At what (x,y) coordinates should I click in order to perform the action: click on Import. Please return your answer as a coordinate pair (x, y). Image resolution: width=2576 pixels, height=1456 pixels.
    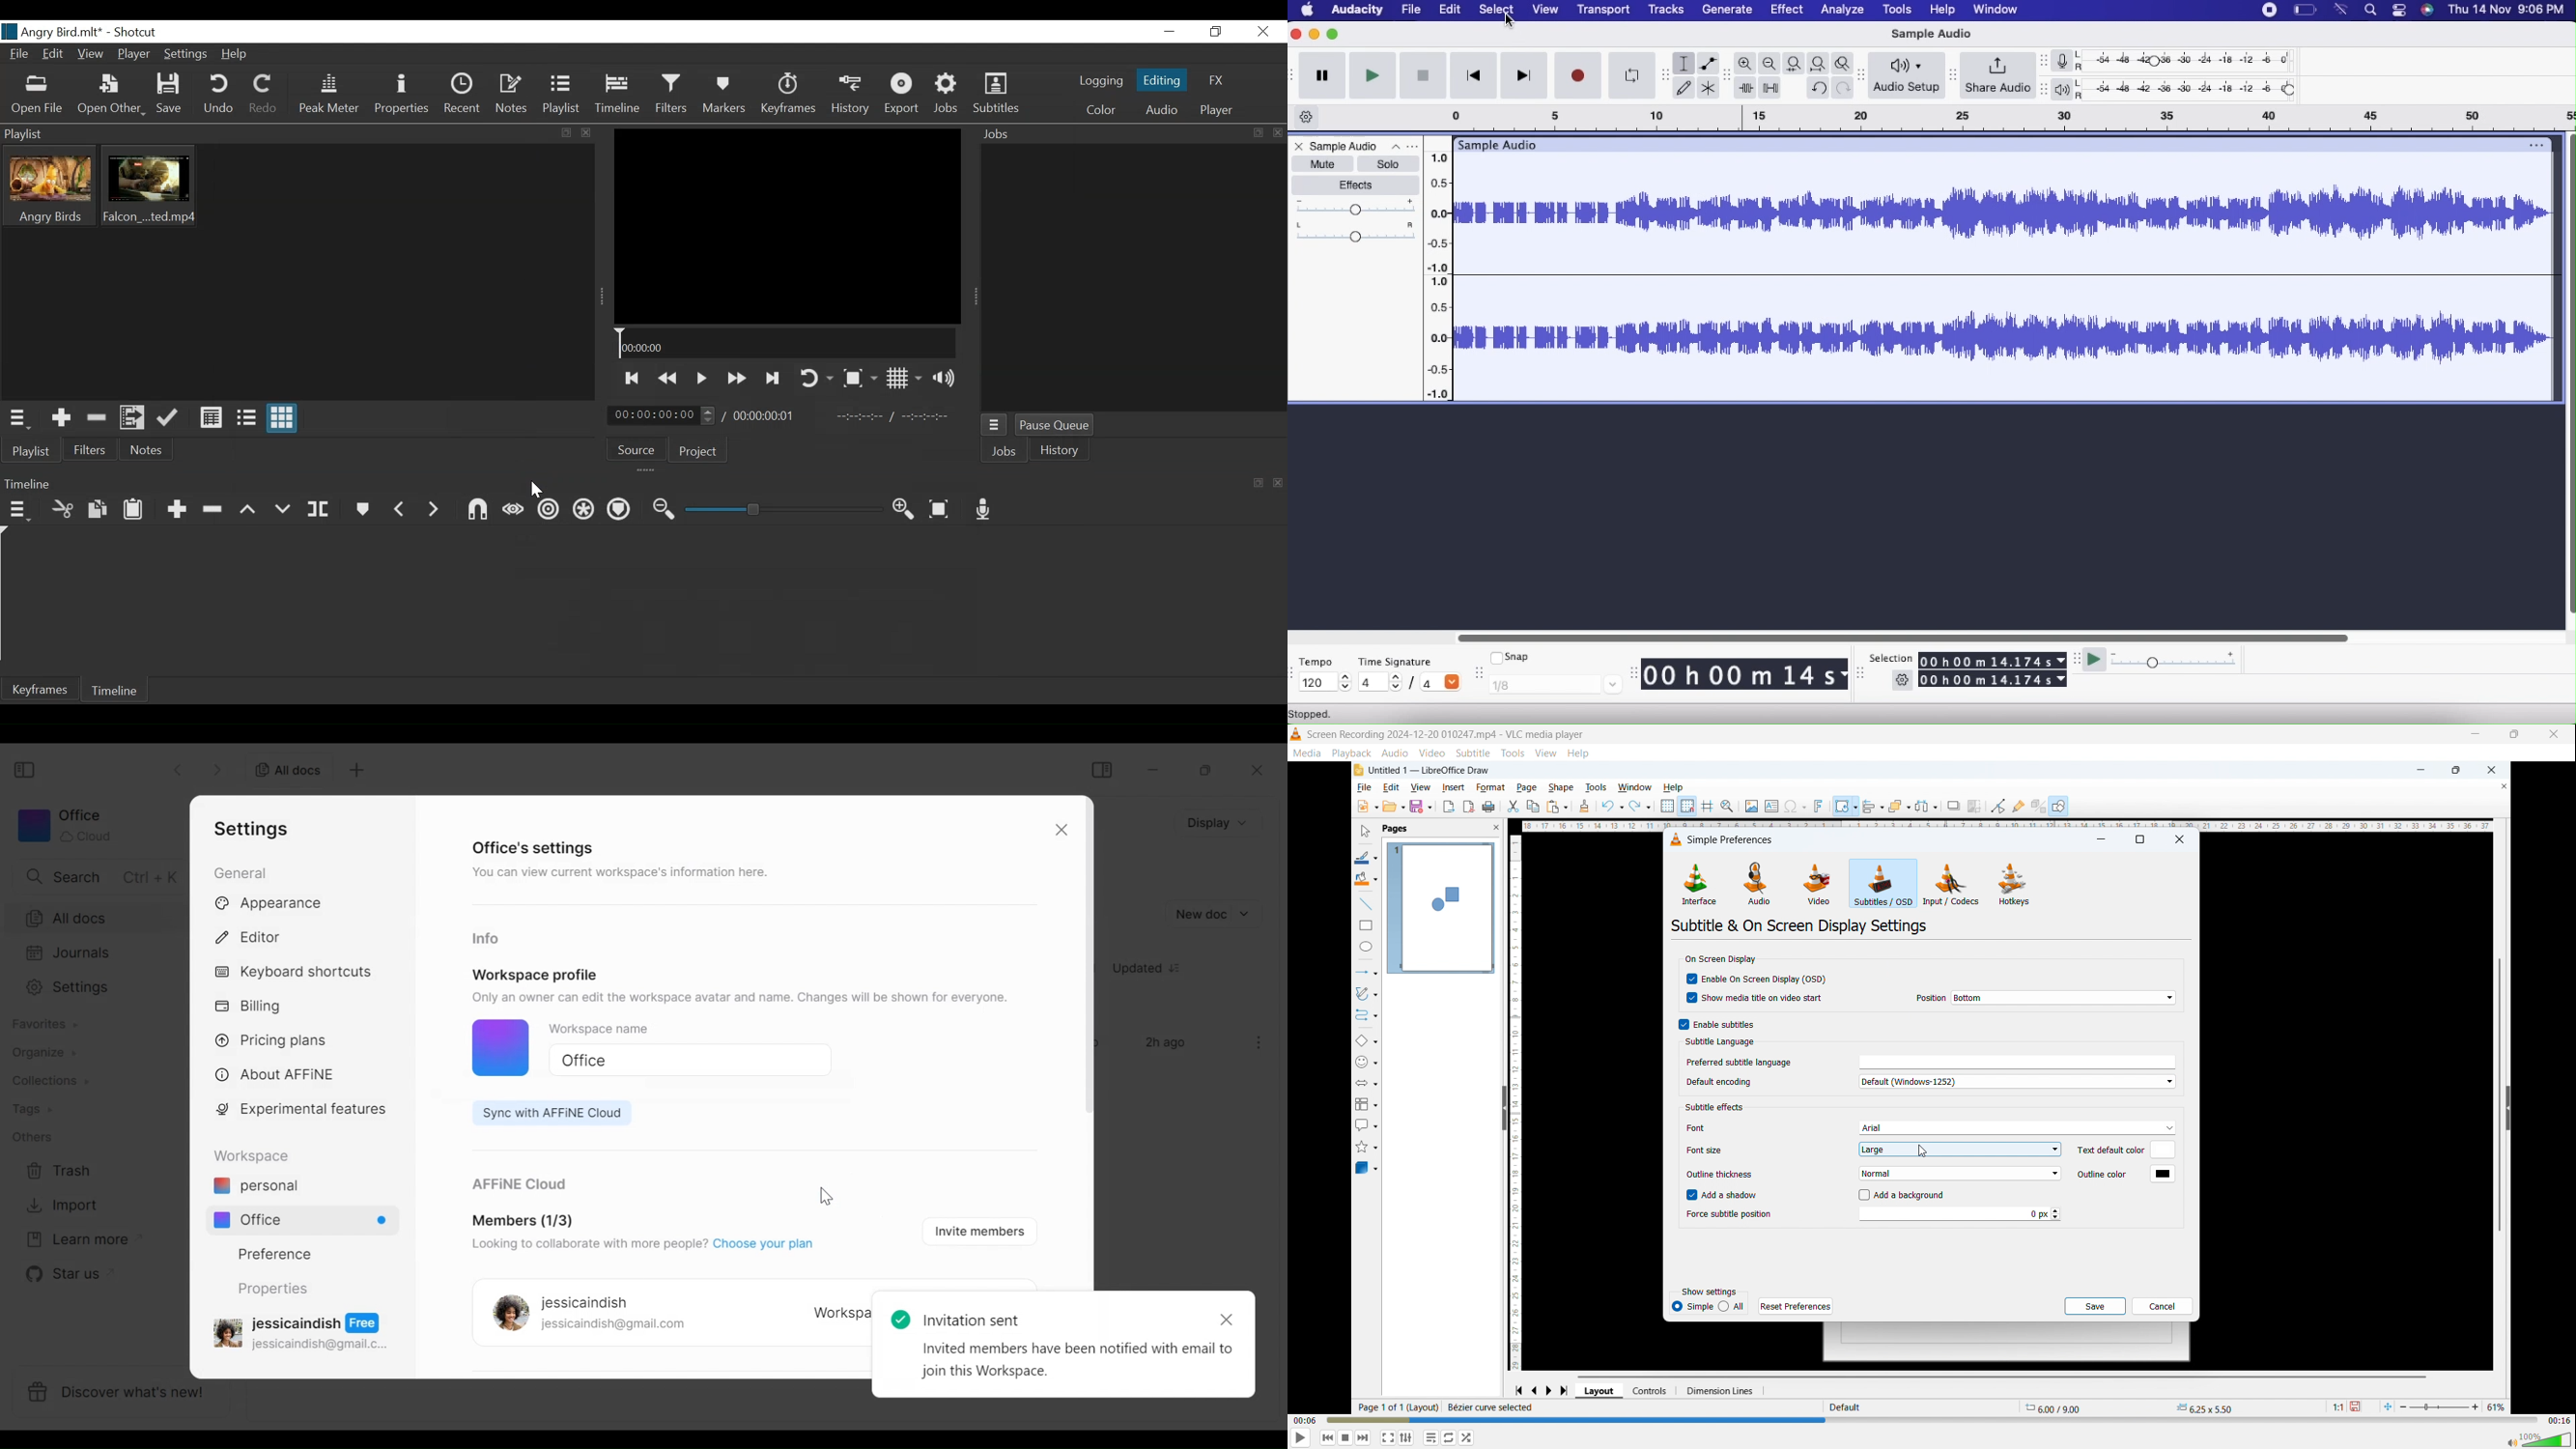
    Looking at the image, I should click on (60, 1205).